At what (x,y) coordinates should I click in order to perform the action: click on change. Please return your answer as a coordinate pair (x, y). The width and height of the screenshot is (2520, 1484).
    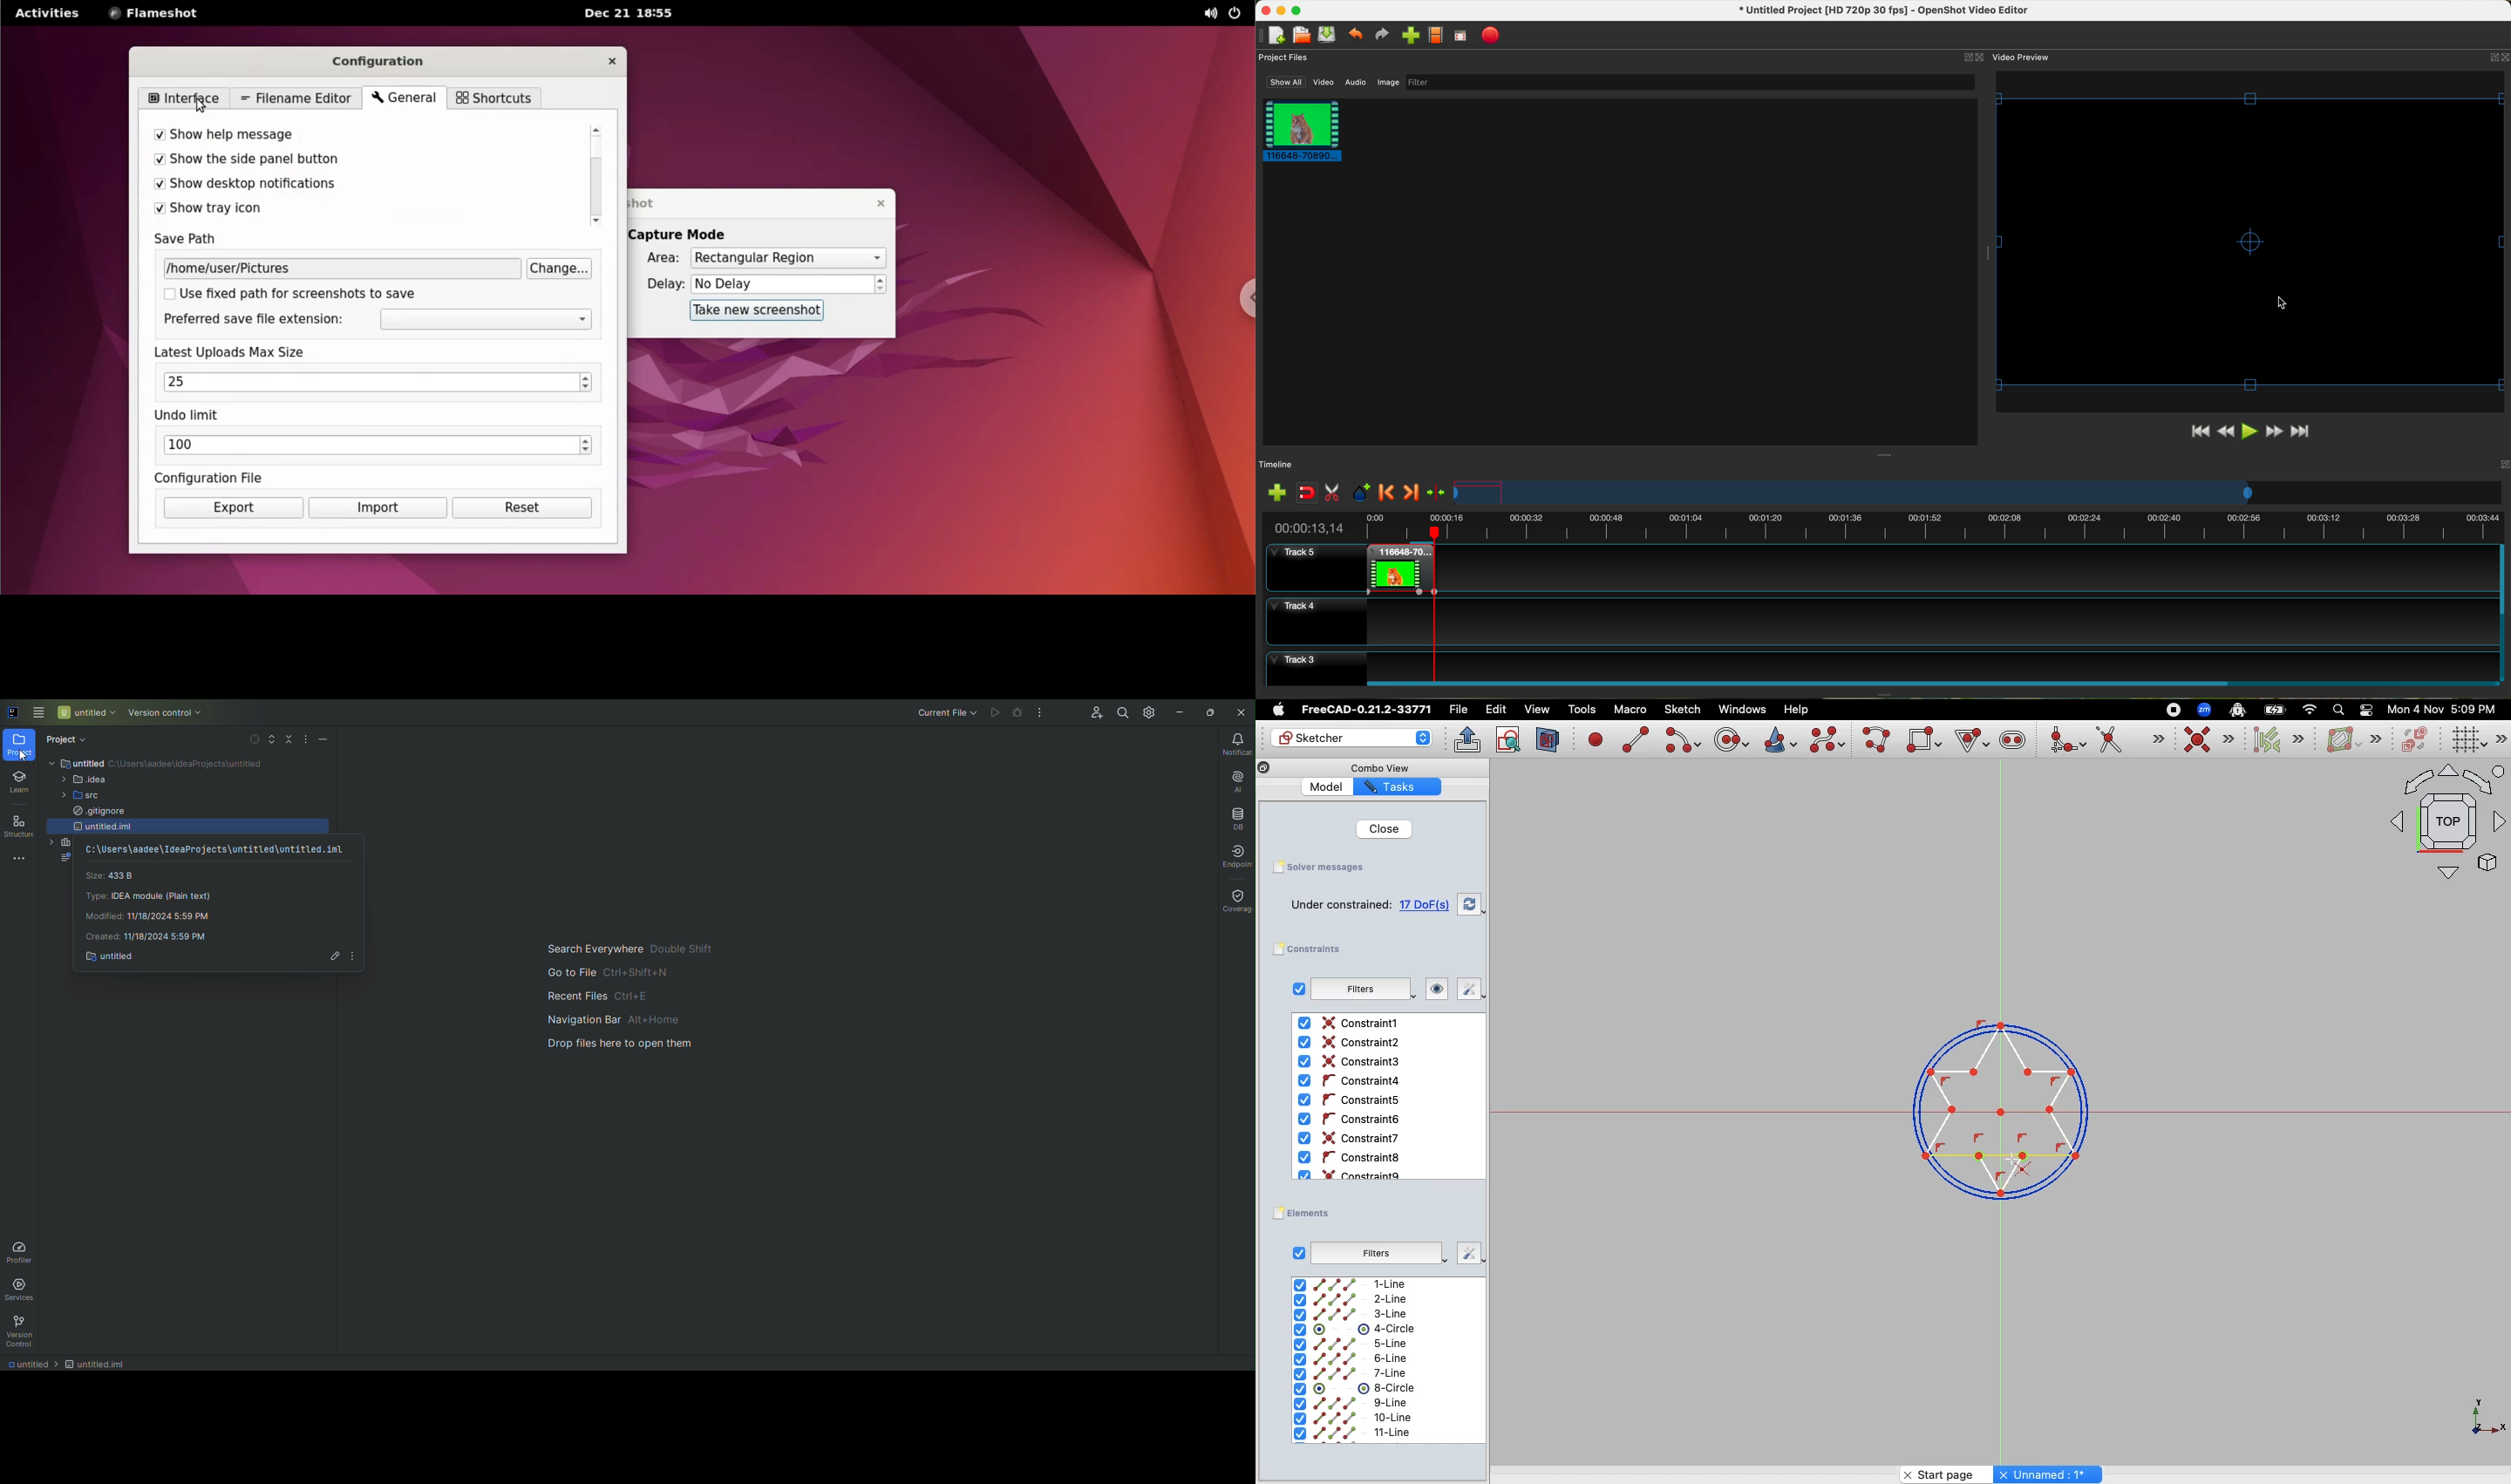
    Looking at the image, I should click on (558, 270).